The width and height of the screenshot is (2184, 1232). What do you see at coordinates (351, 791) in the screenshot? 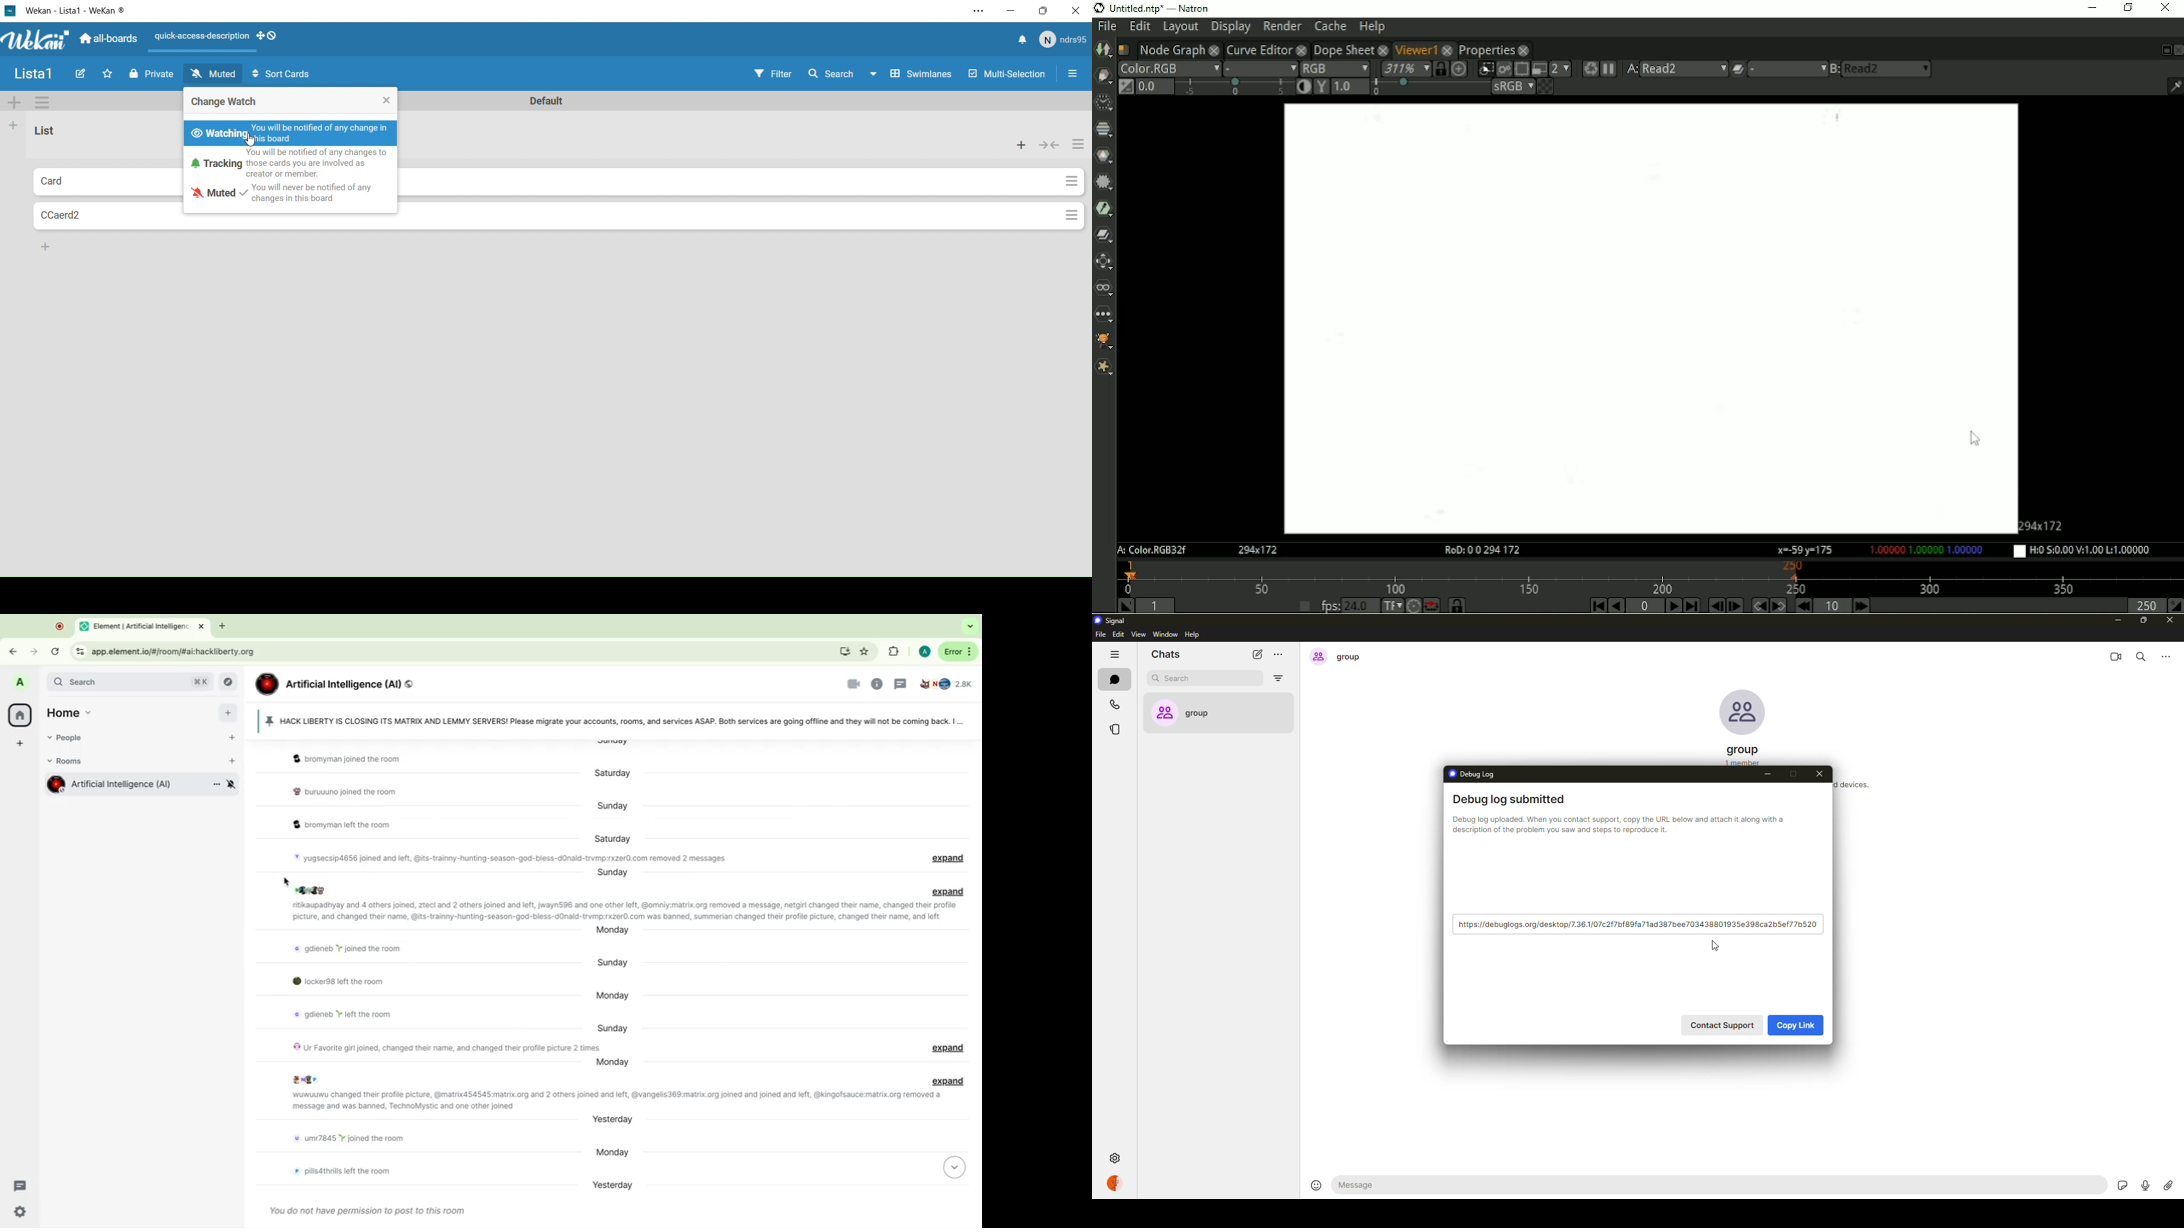
I see `Message` at bounding box center [351, 791].